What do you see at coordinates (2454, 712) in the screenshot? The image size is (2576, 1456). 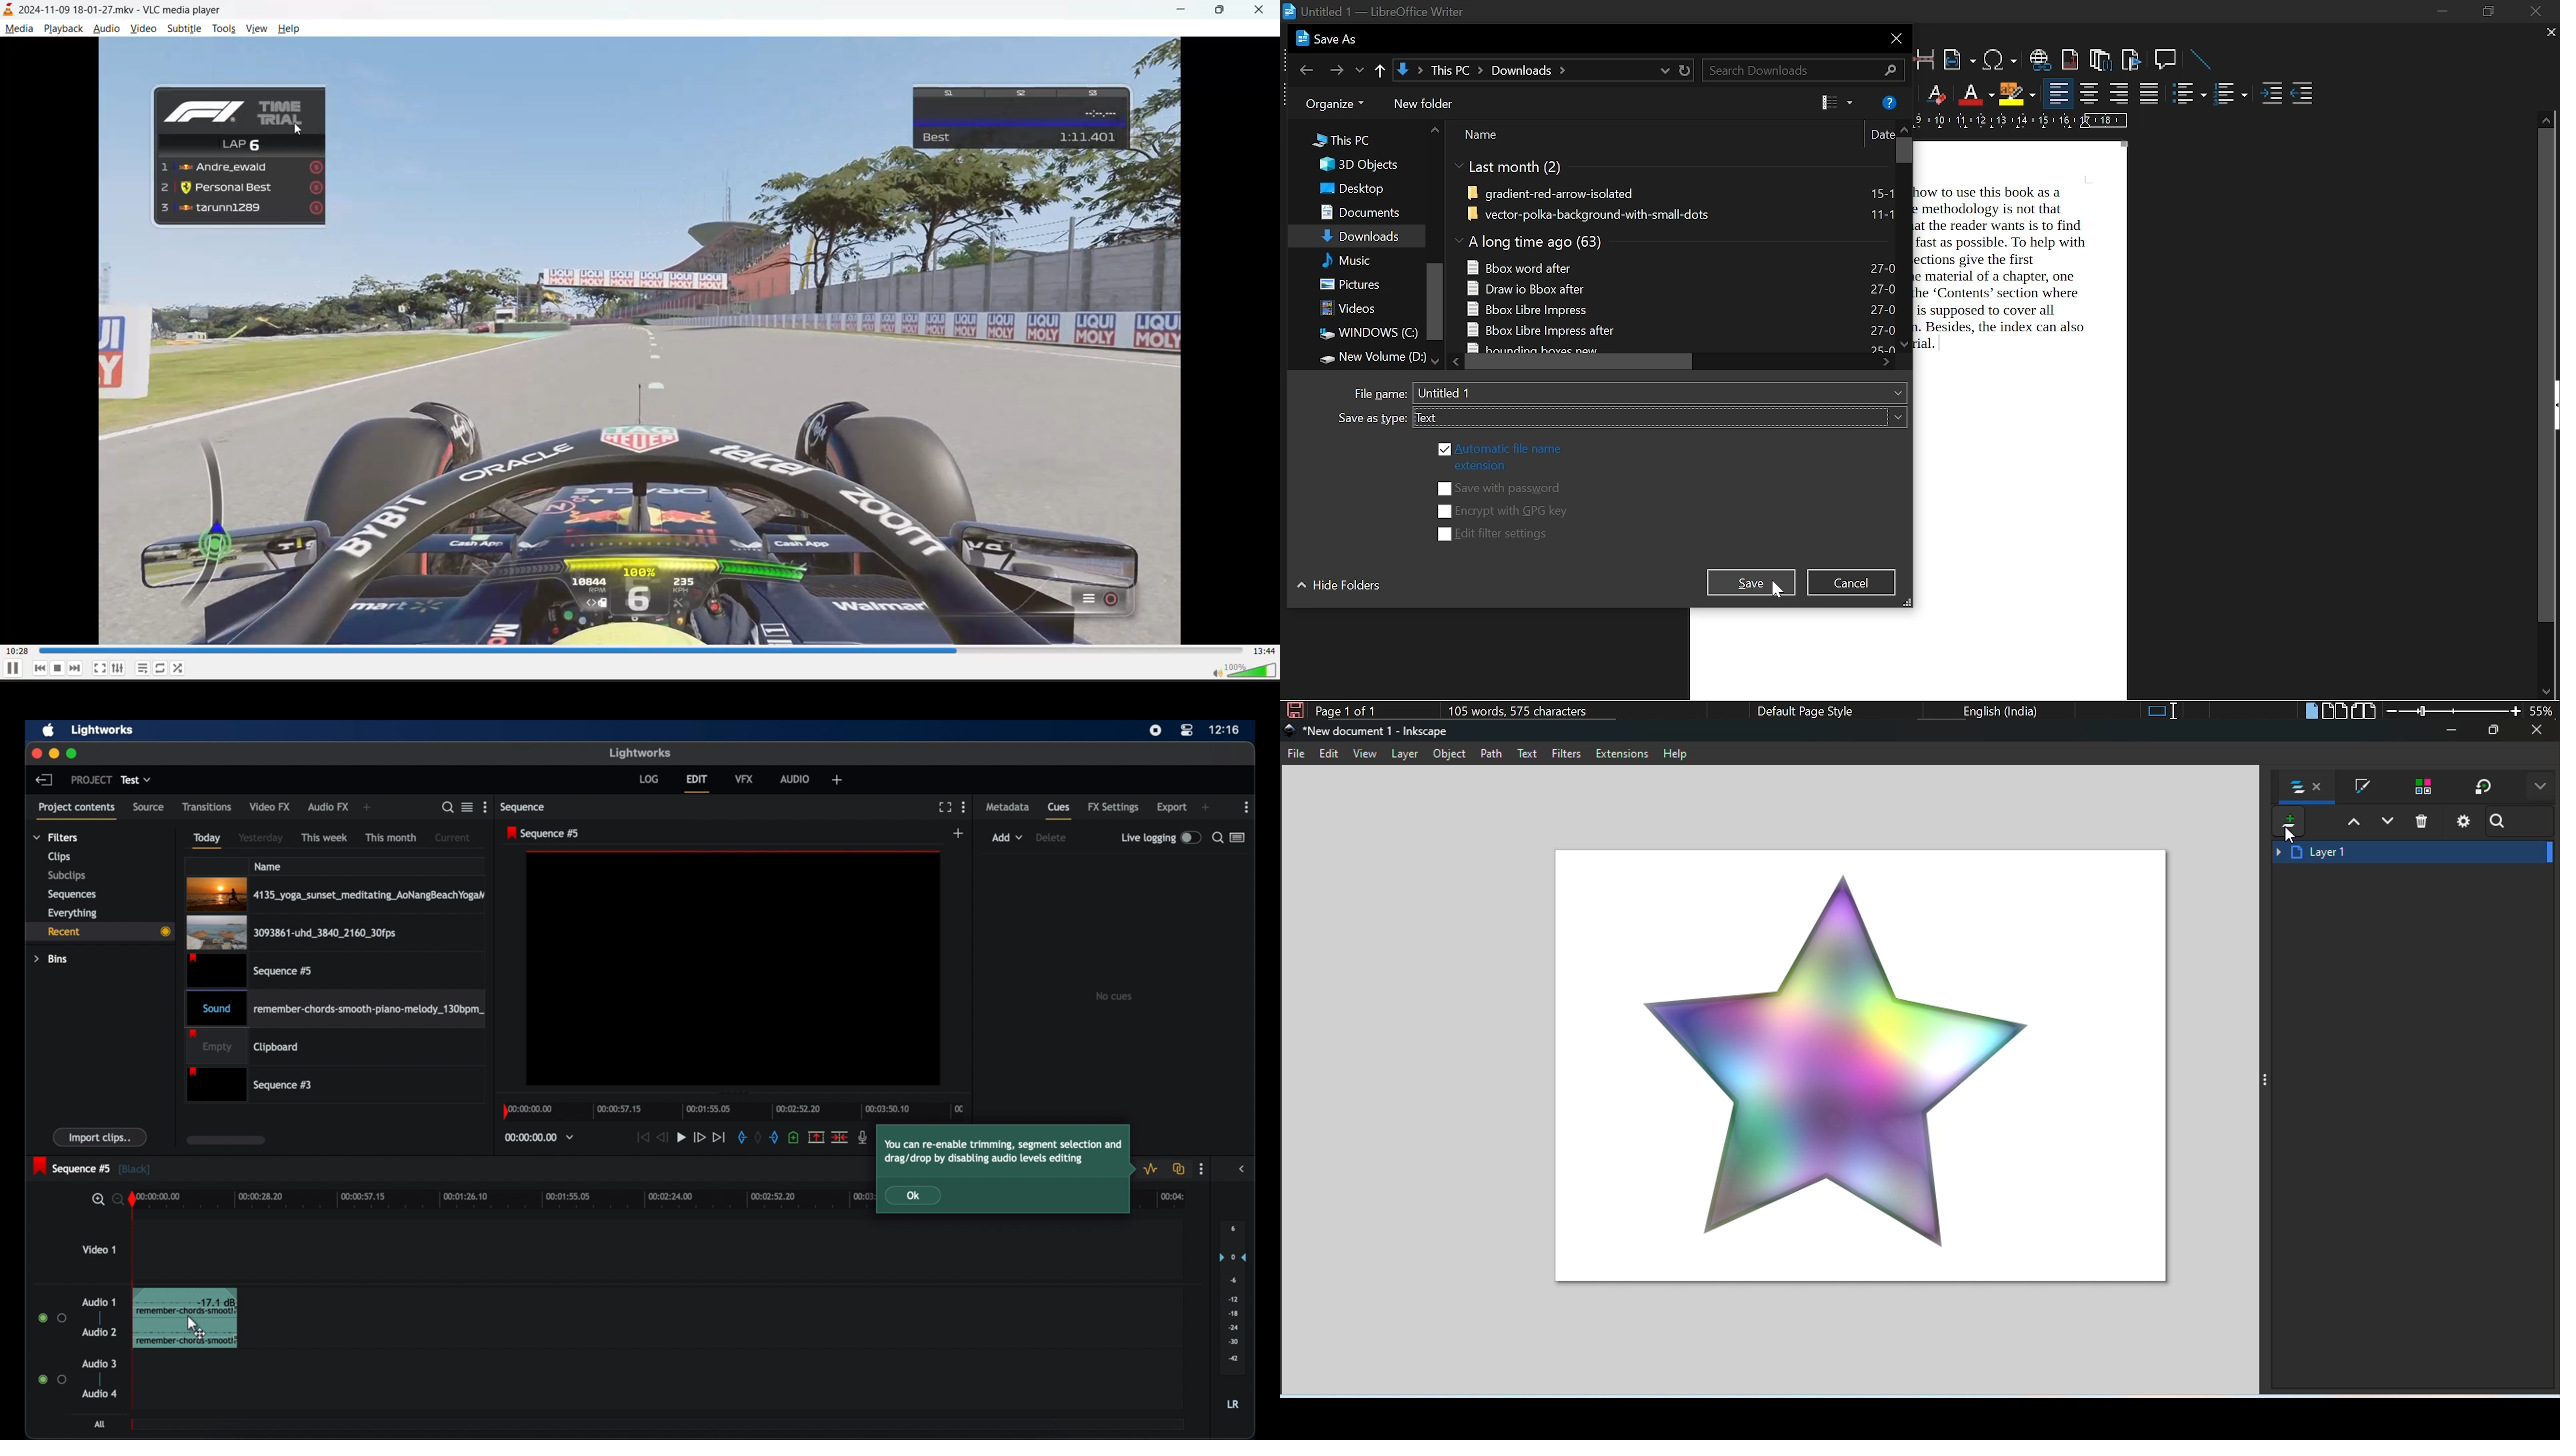 I see `change zoom` at bounding box center [2454, 712].